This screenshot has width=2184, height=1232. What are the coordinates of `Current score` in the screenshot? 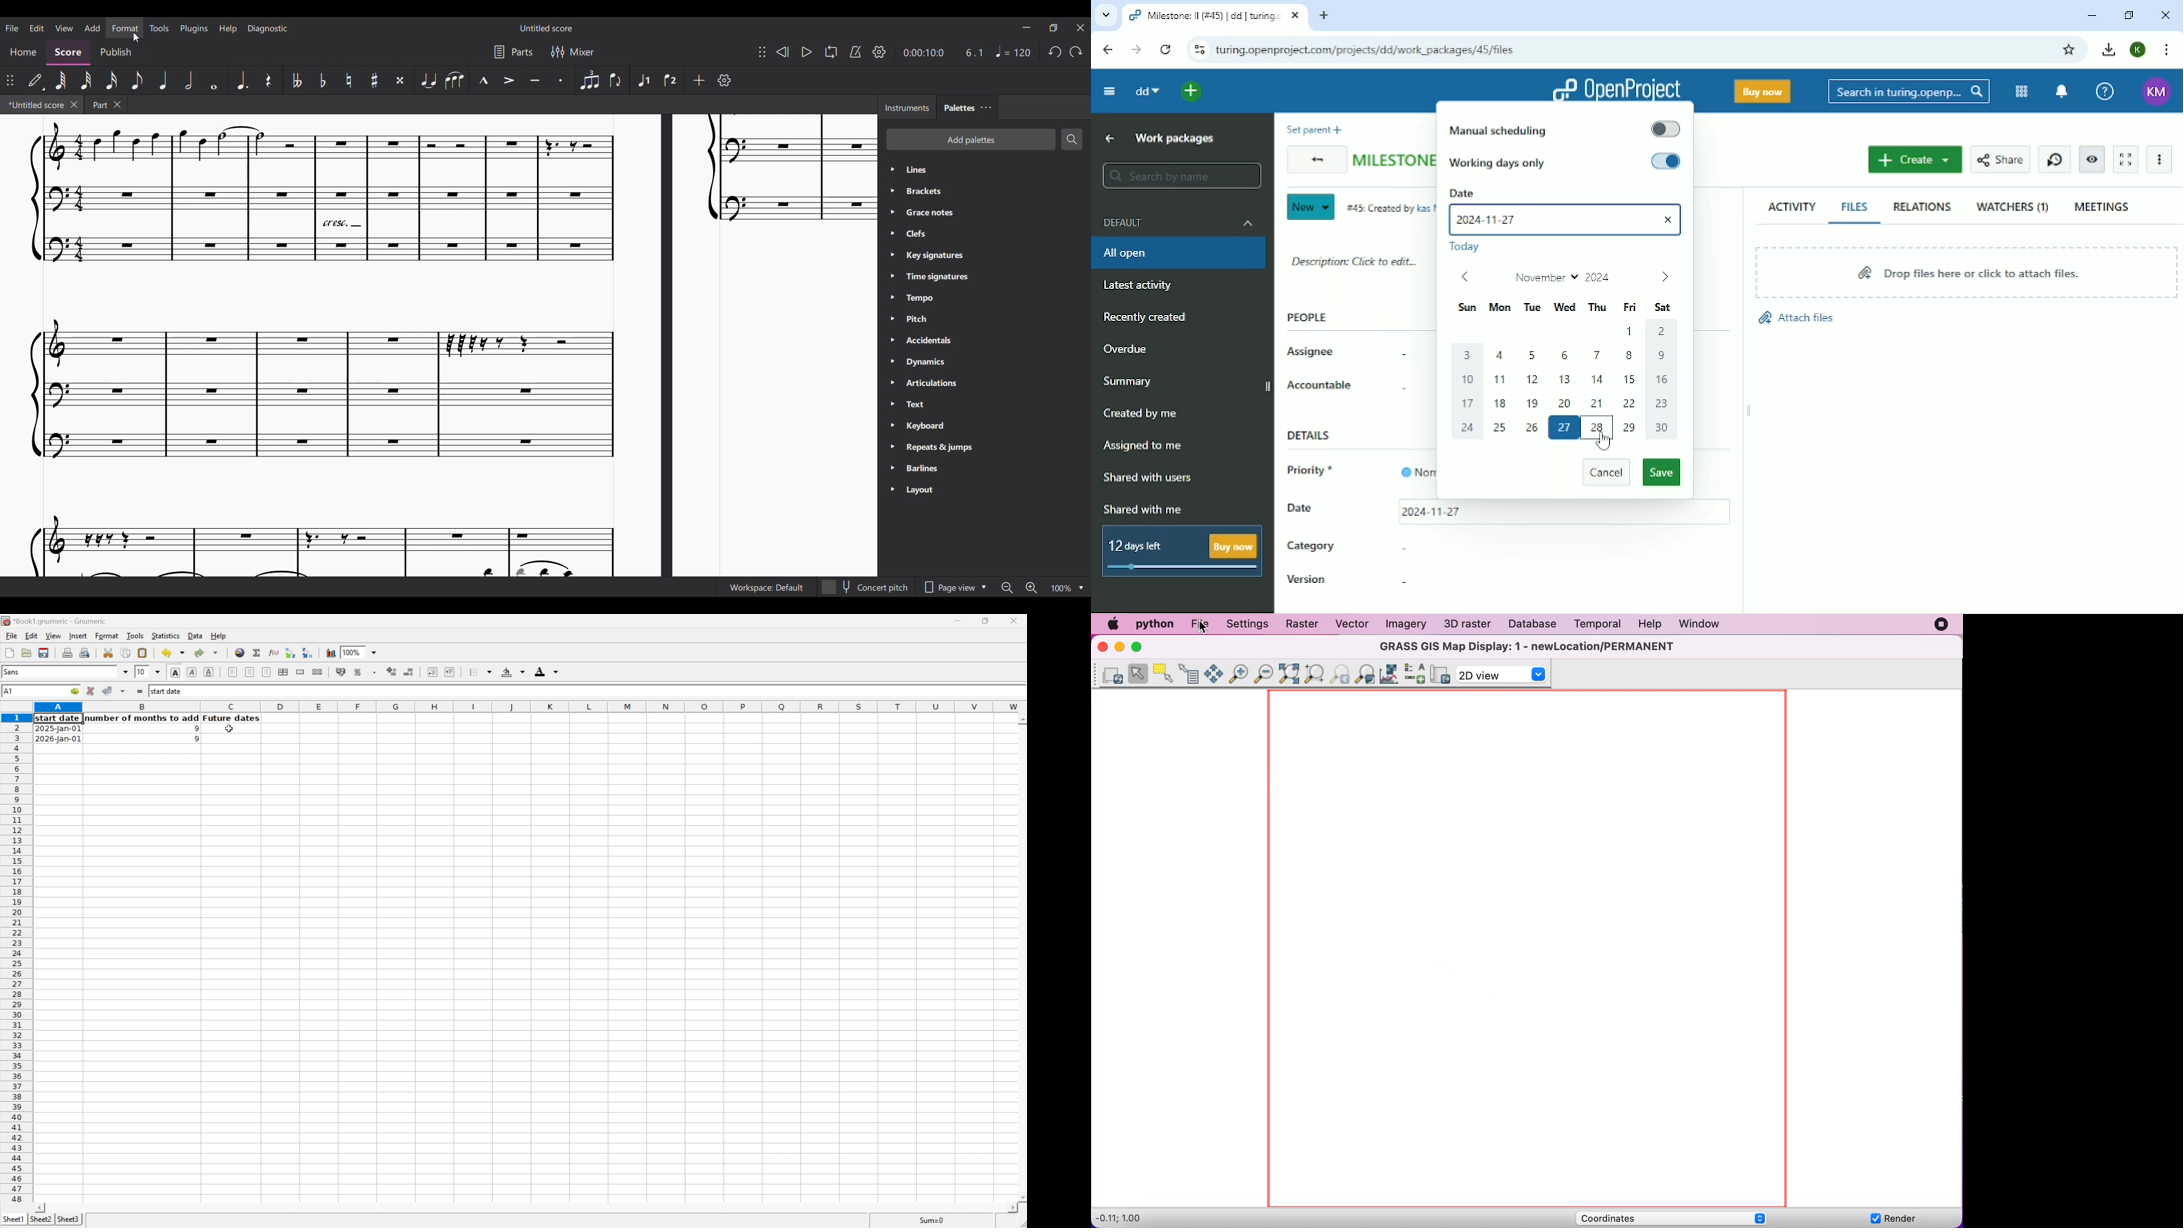 It's located at (451, 345).